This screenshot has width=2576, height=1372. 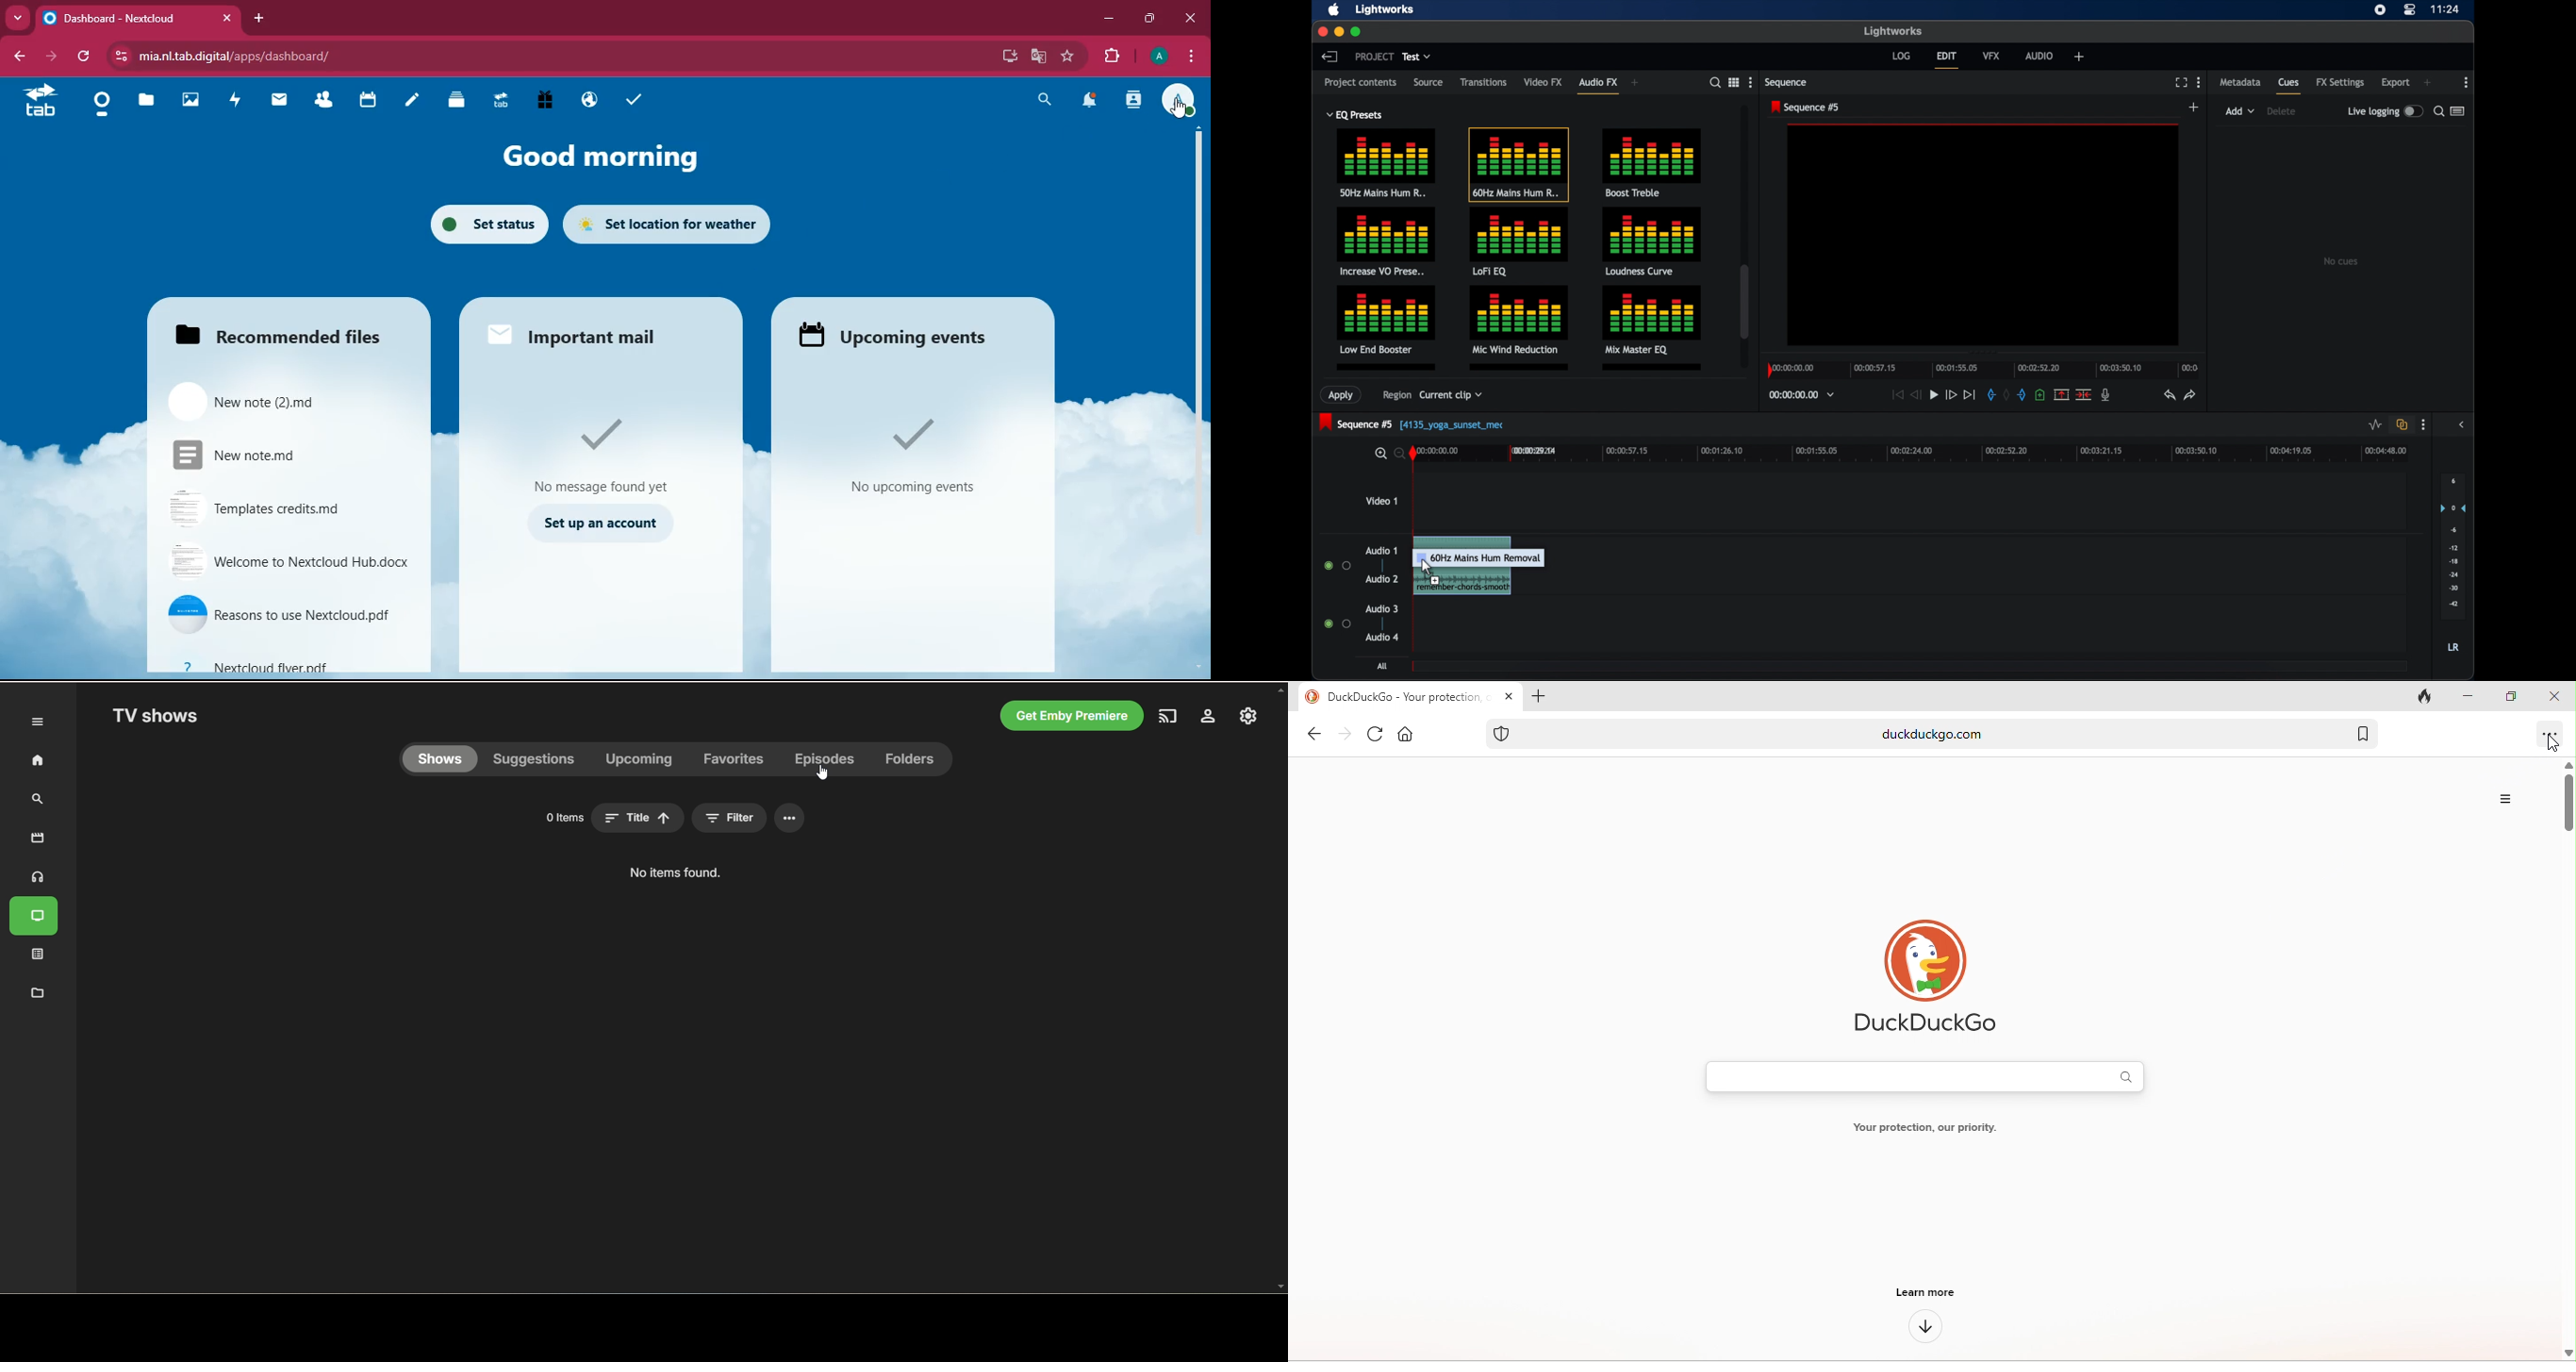 I want to click on images, so click(x=191, y=100).